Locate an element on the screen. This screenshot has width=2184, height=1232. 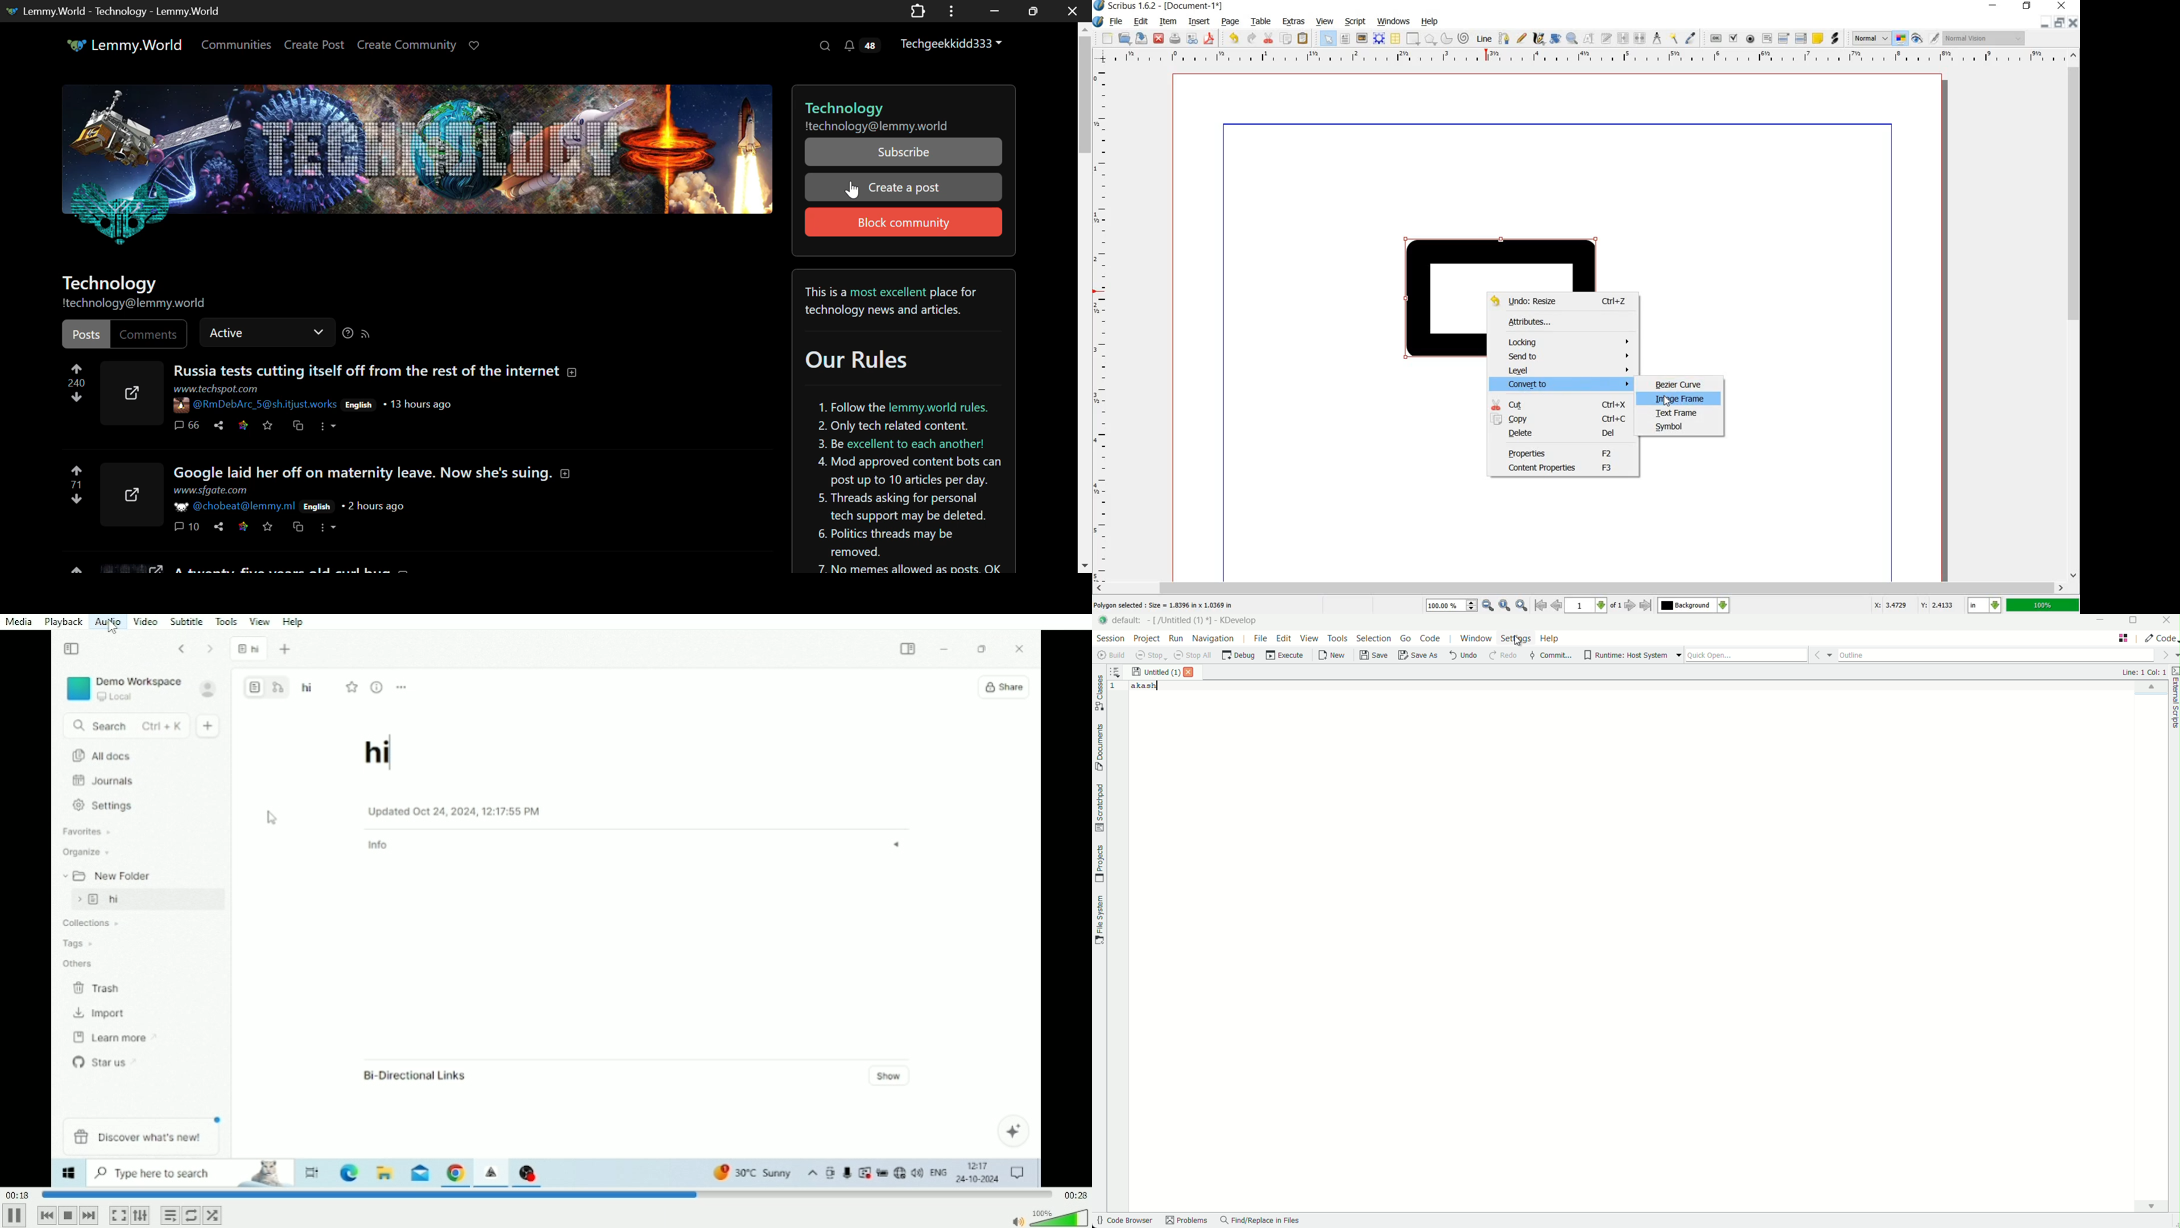
PROPERTIES F2 is located at coordinates (1562, 453).